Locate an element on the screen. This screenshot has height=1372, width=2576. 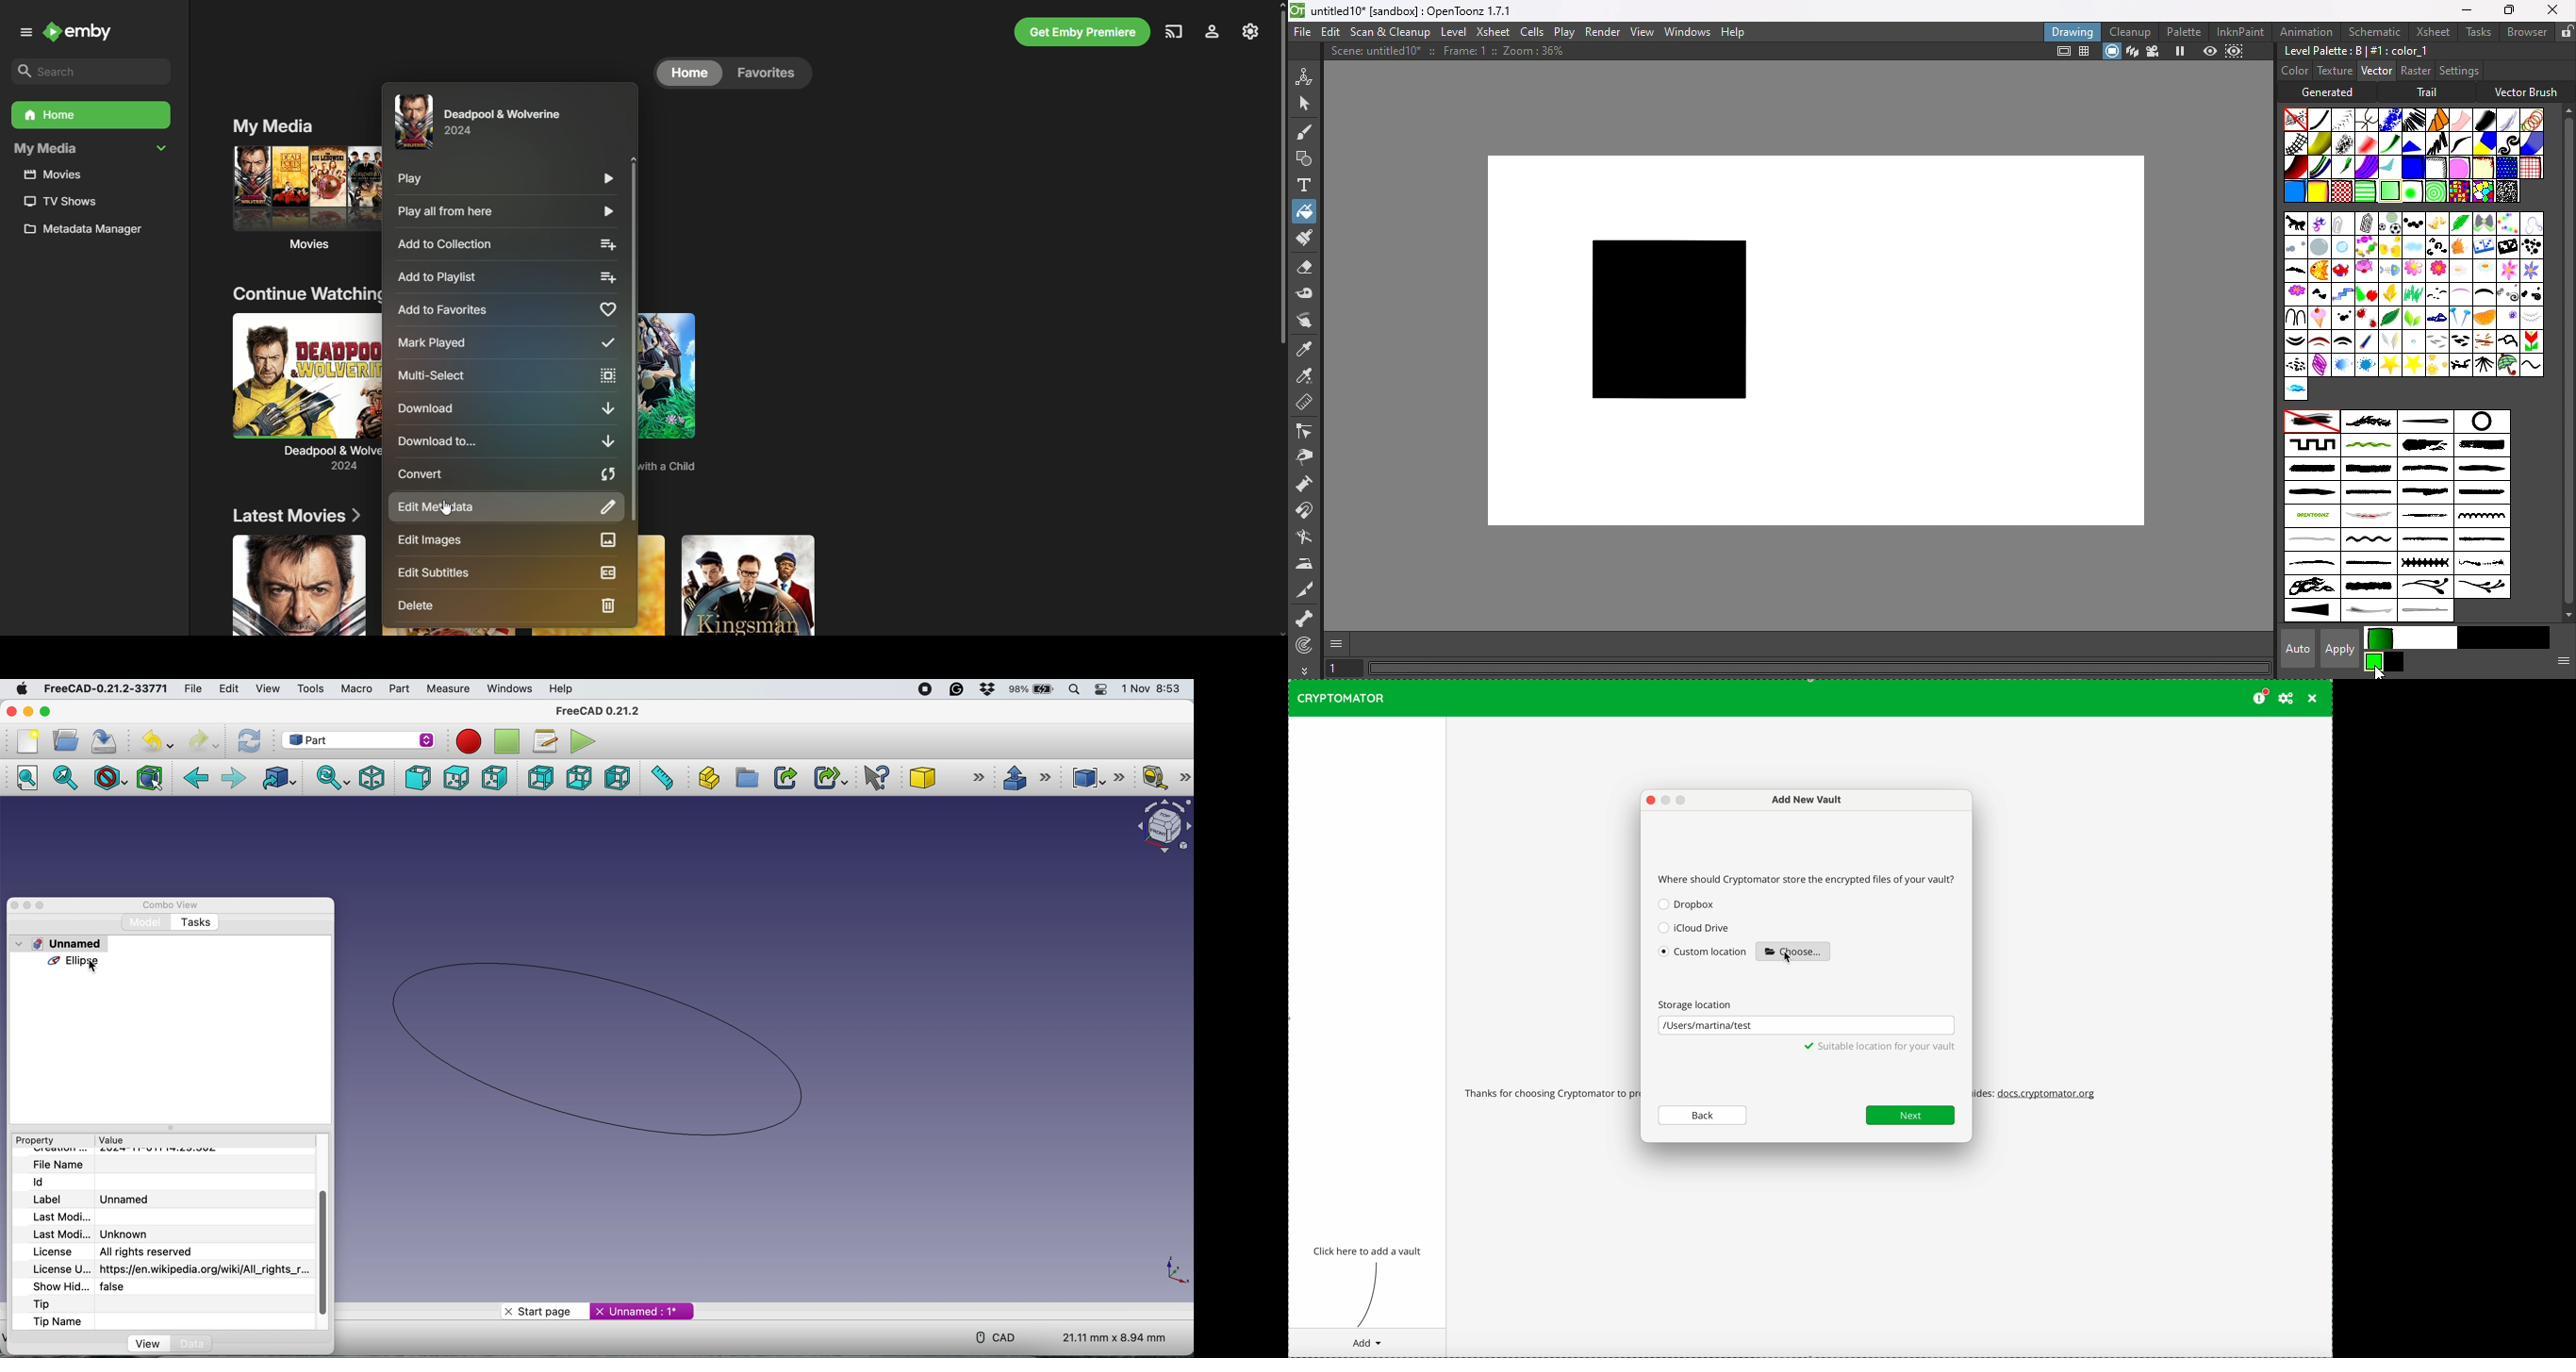
top is located at coordinates (460, 778).